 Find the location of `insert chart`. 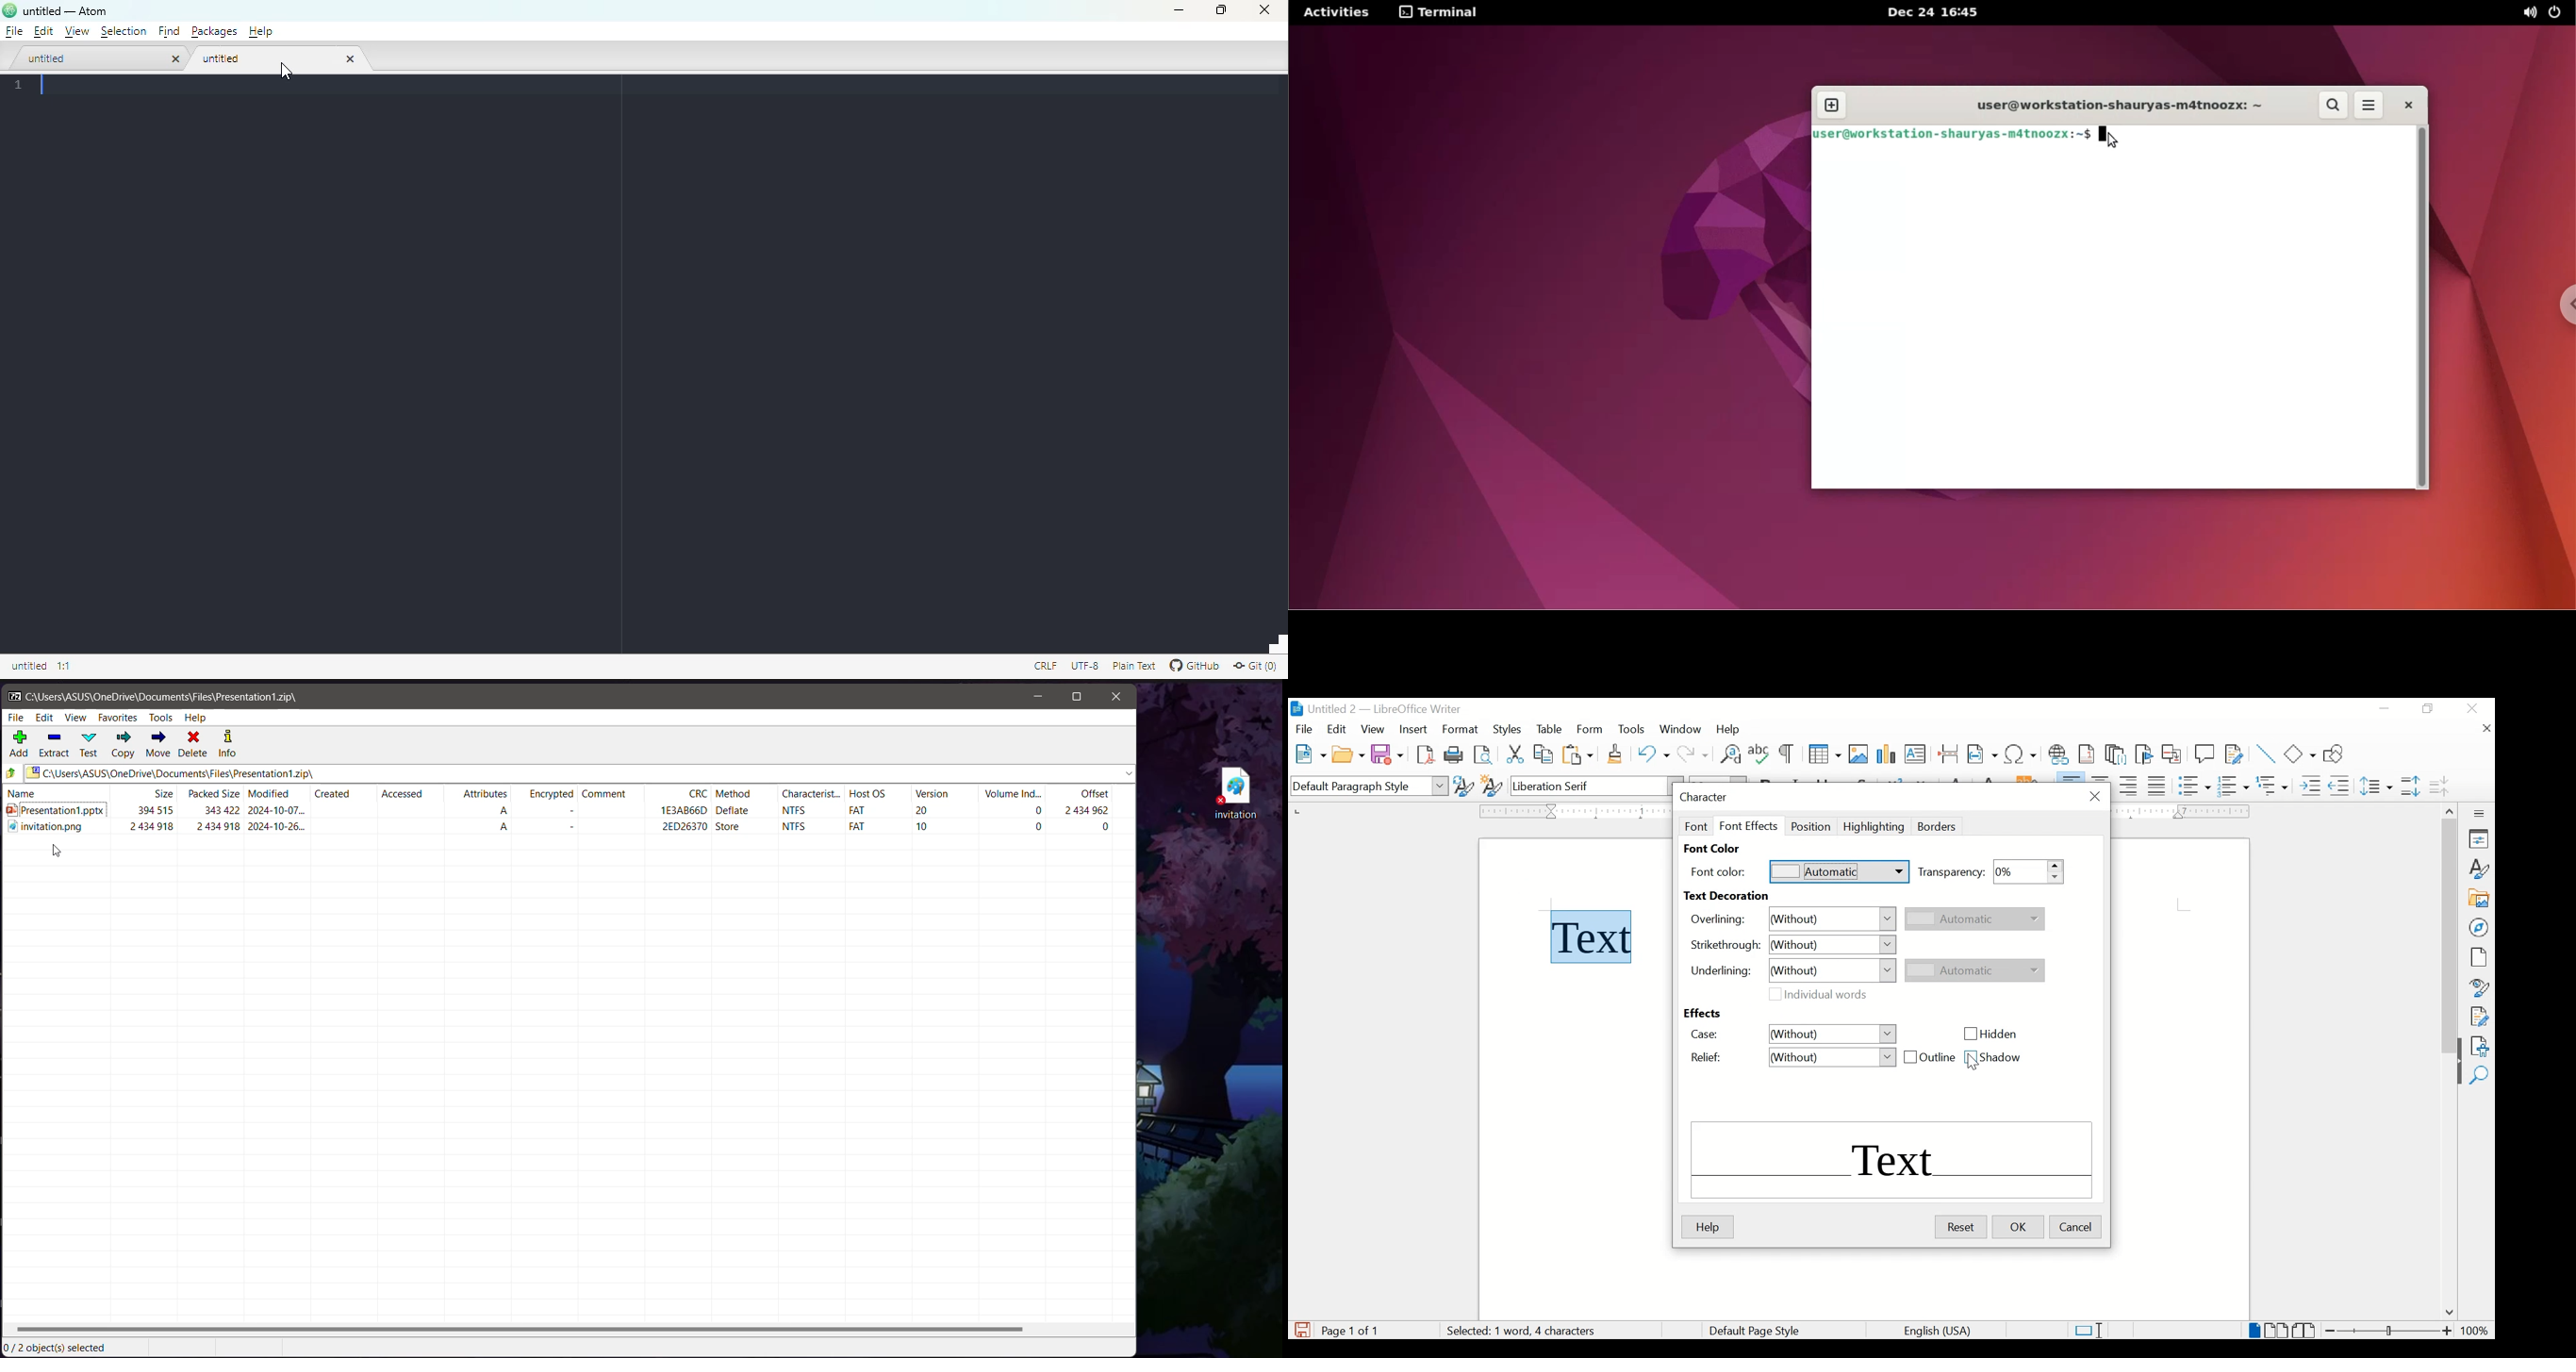

insert chart is located at coordinates (1888, 755).